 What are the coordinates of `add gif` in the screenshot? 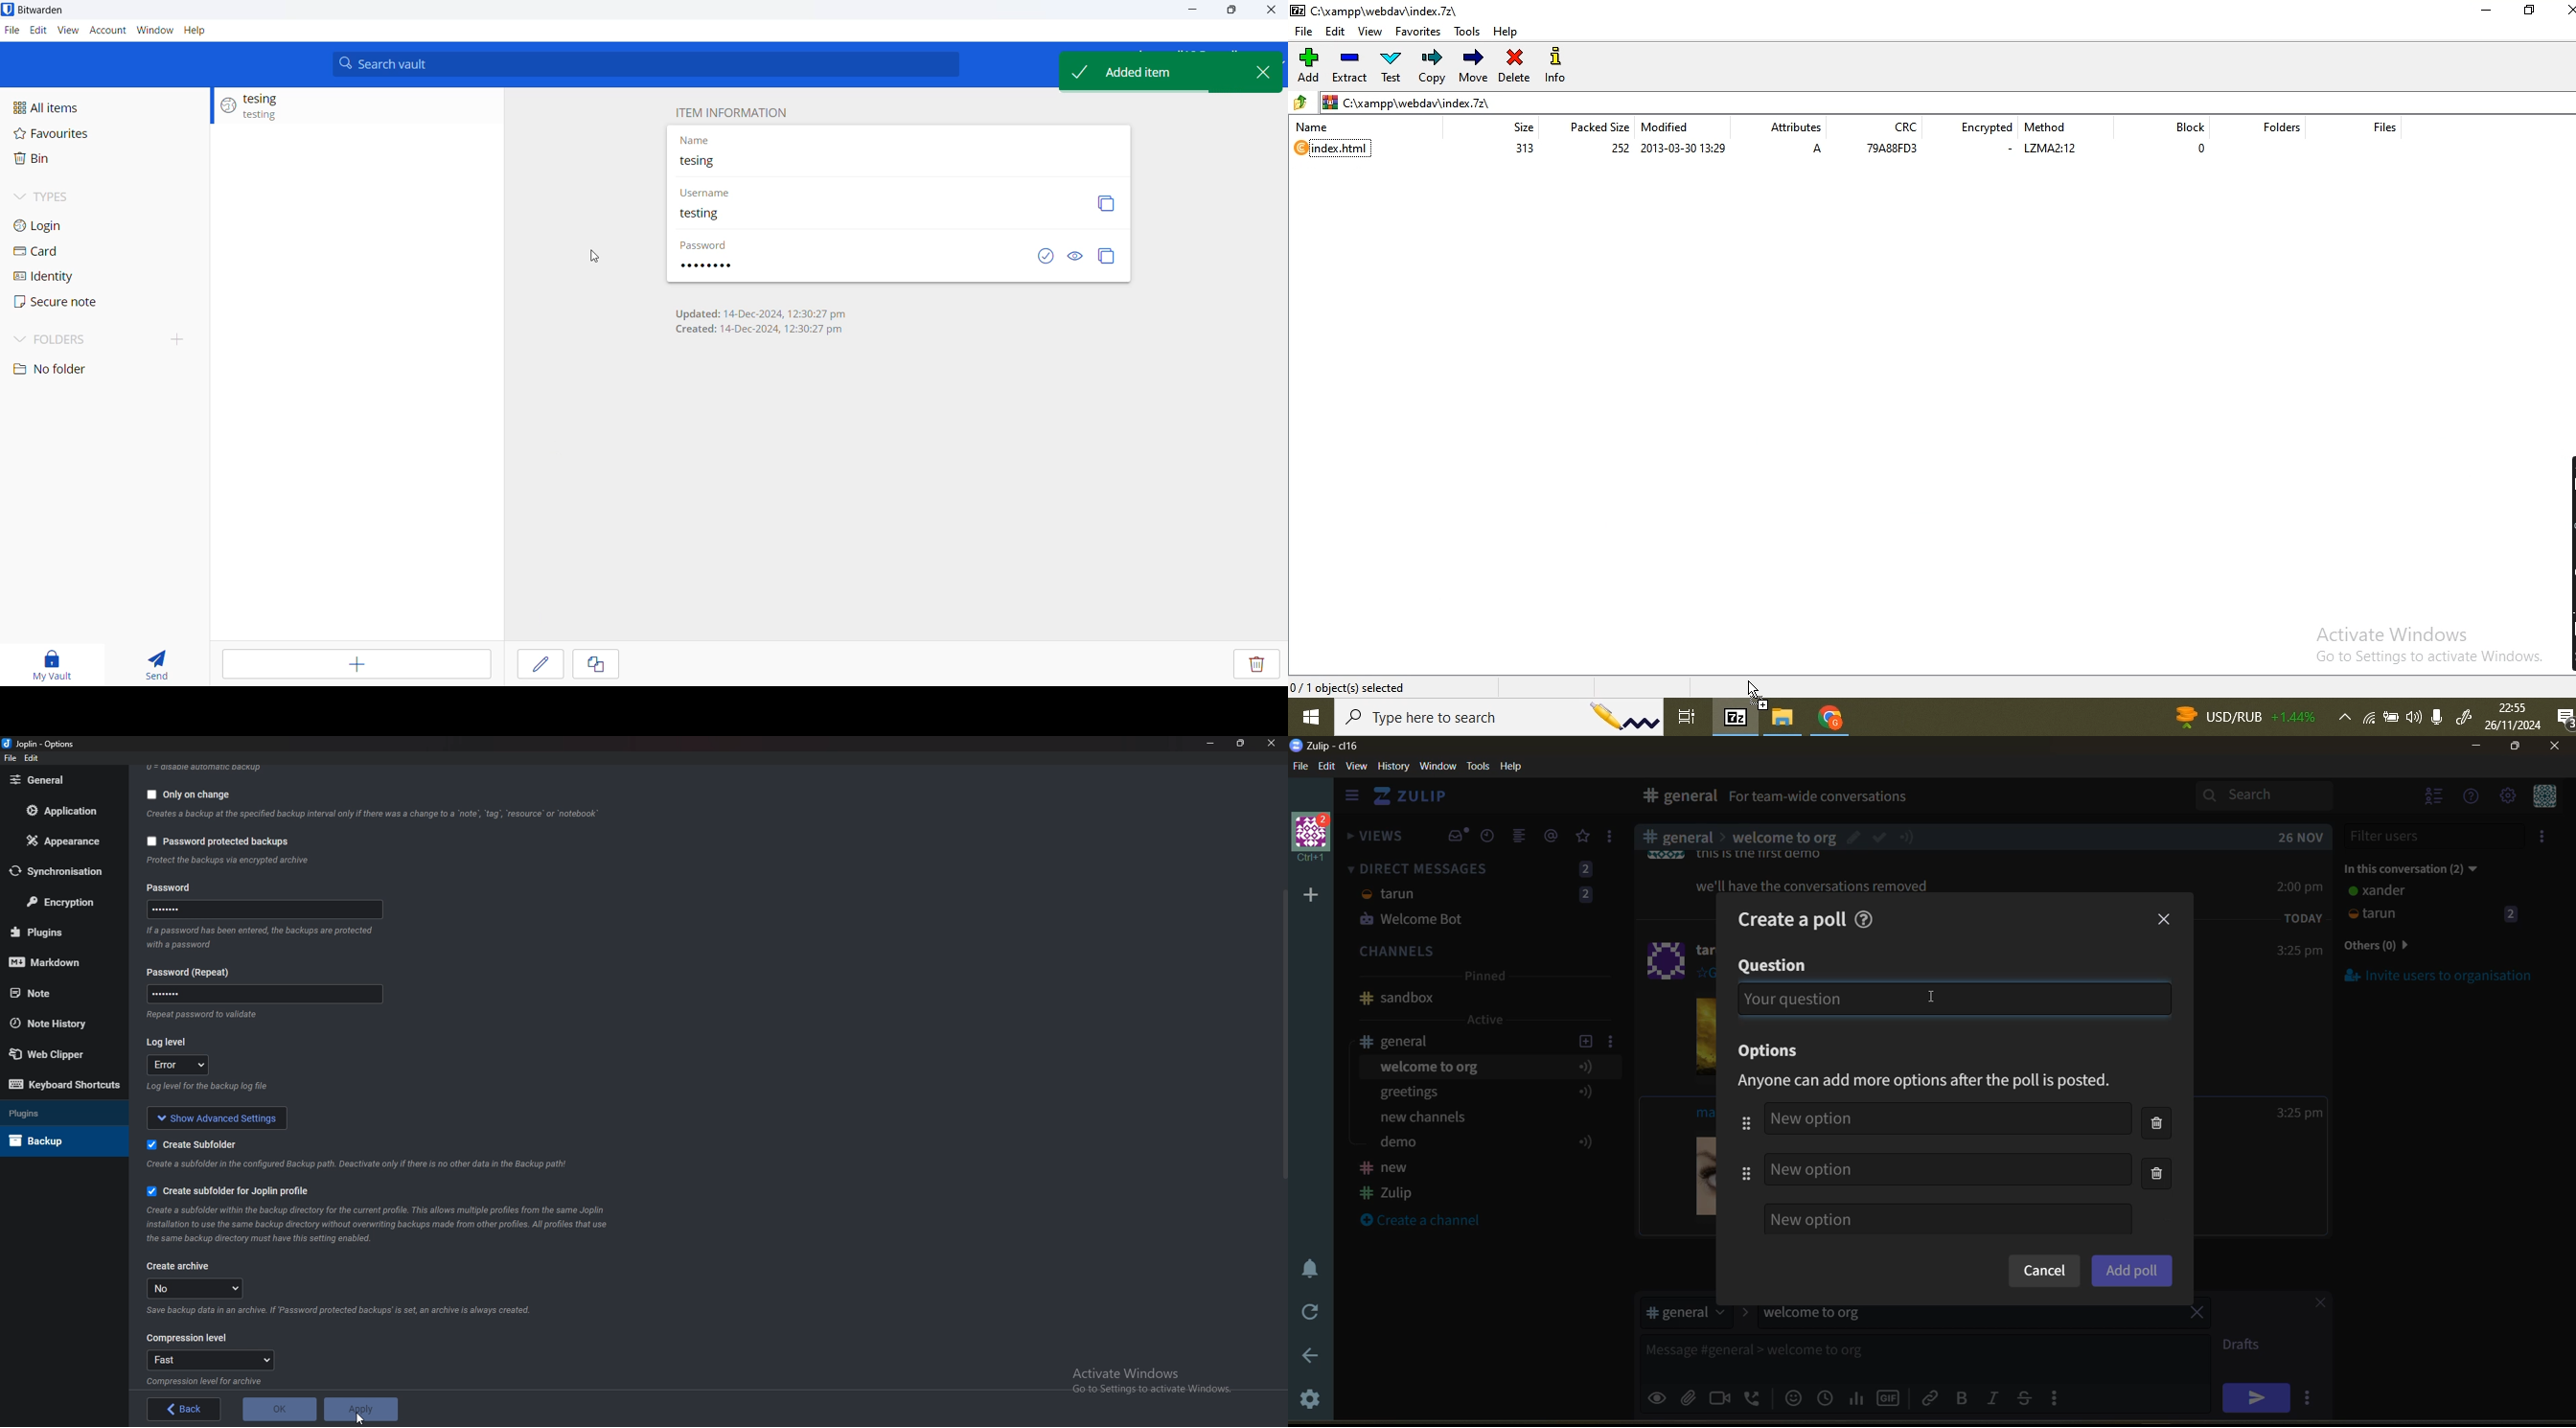 It's located at (1891, 1397).